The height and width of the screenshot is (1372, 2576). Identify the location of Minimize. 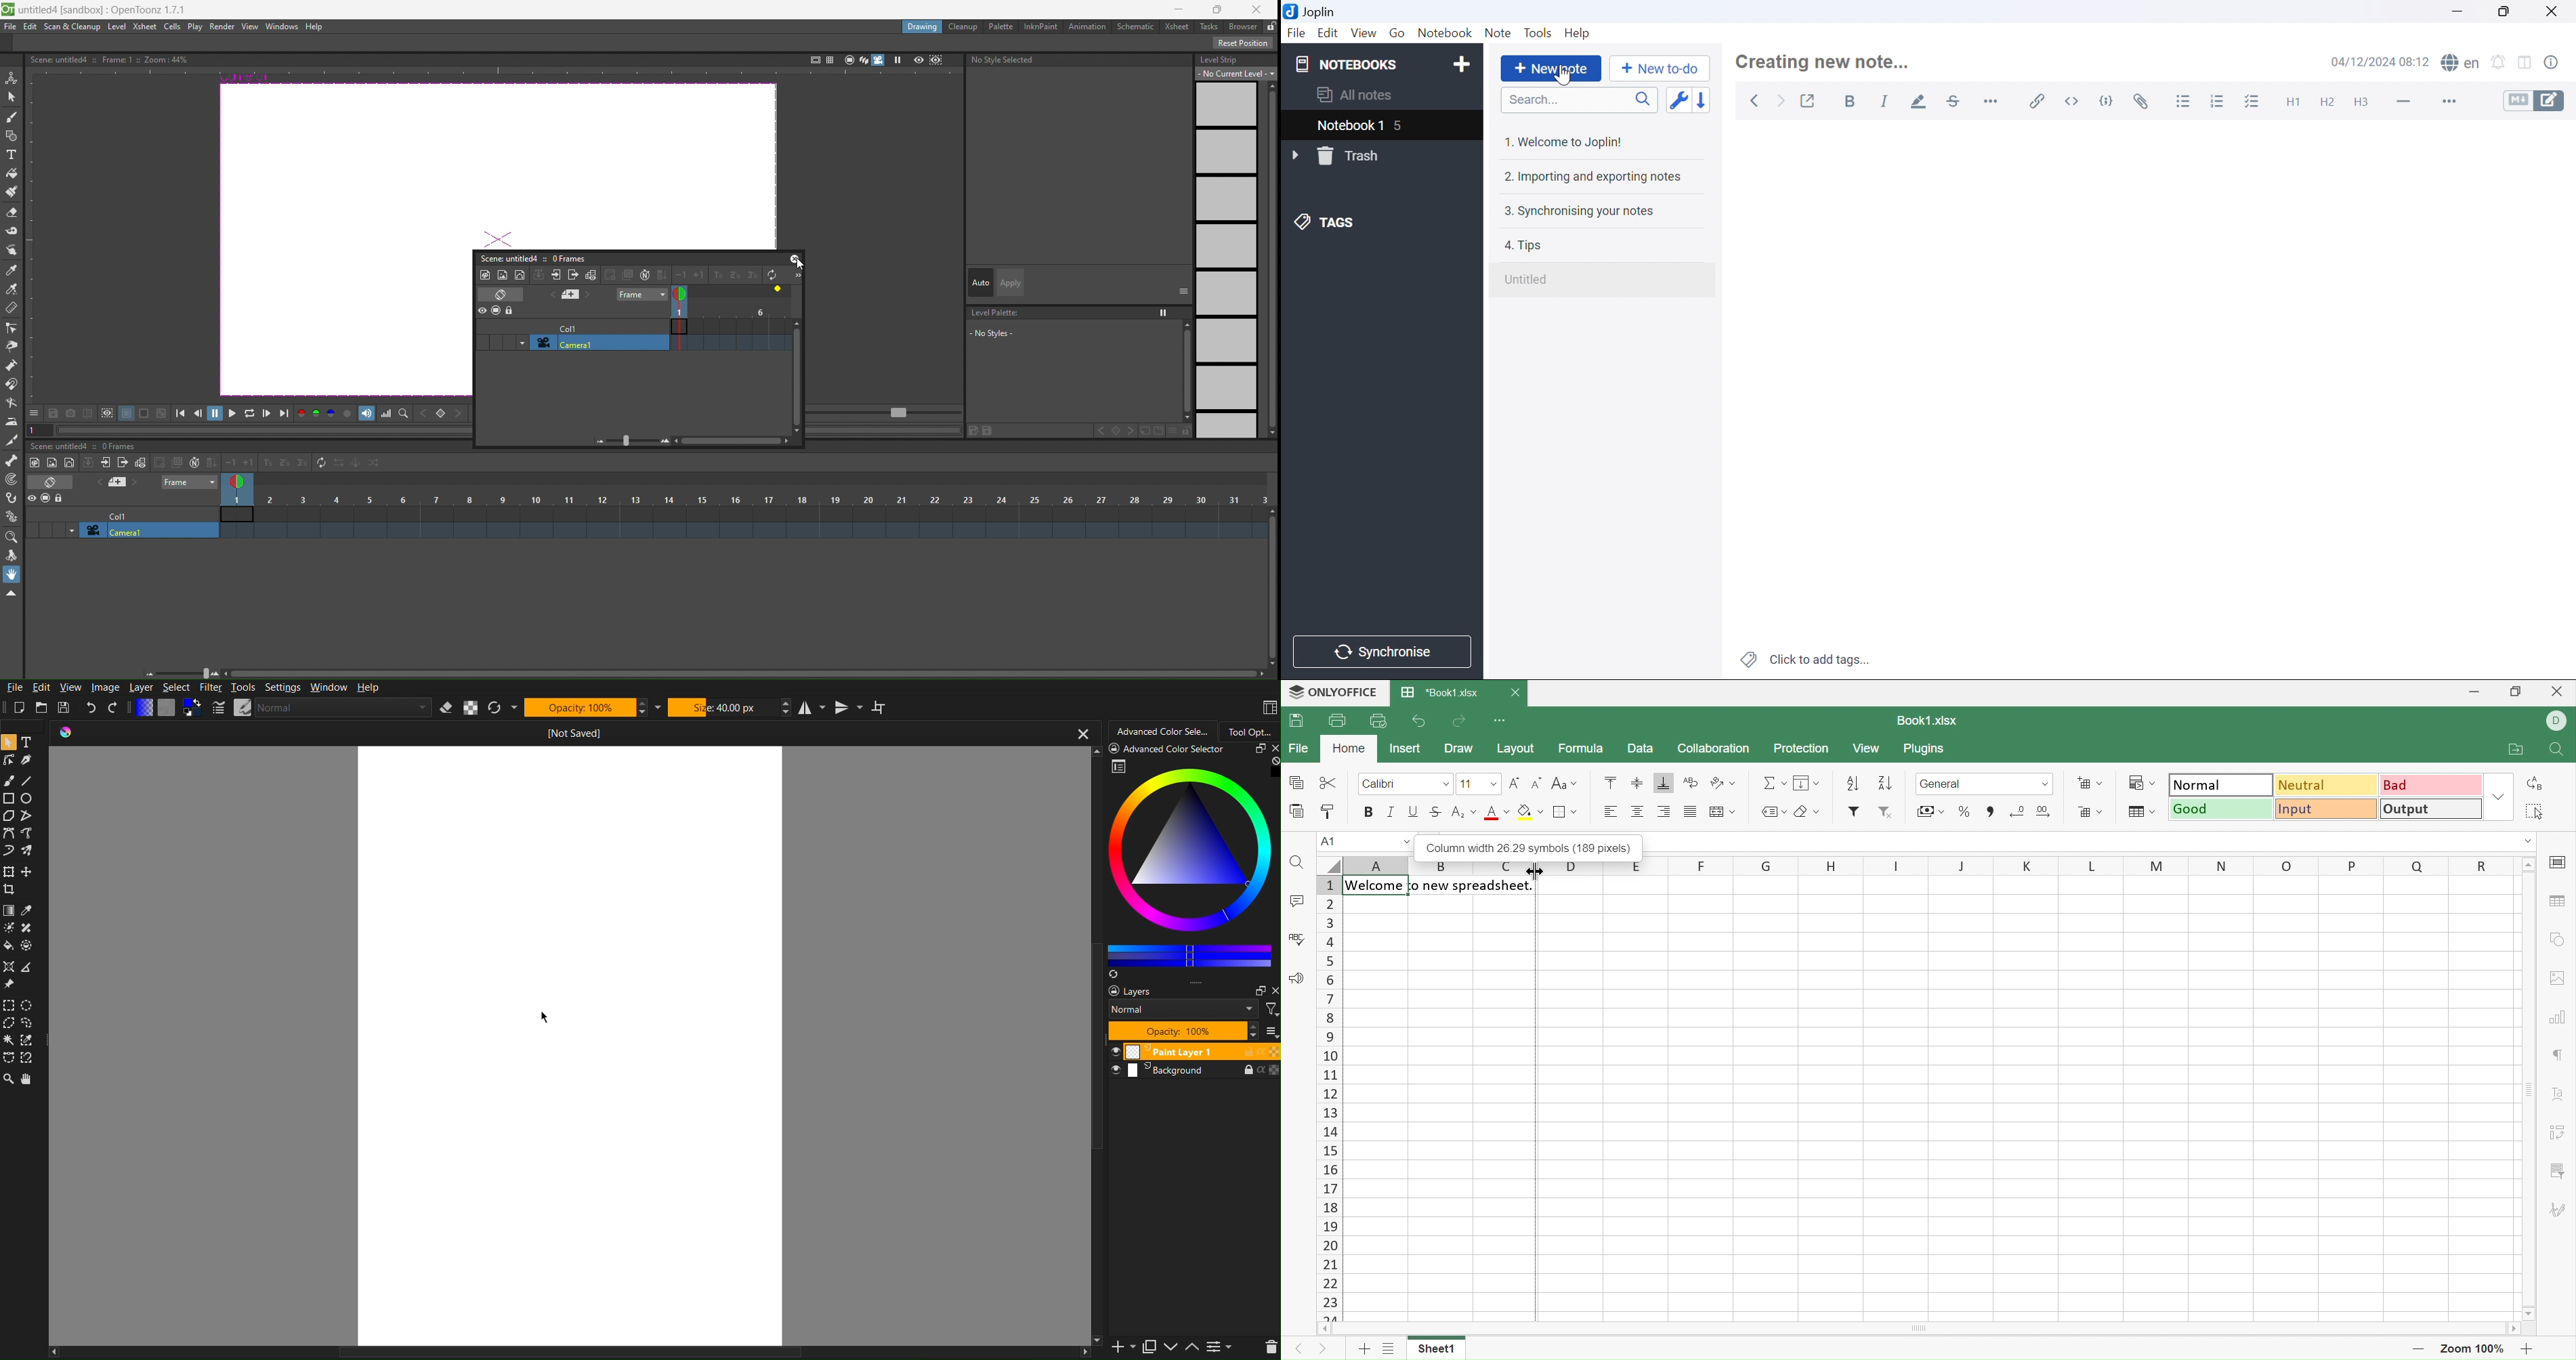
(2469, 691).